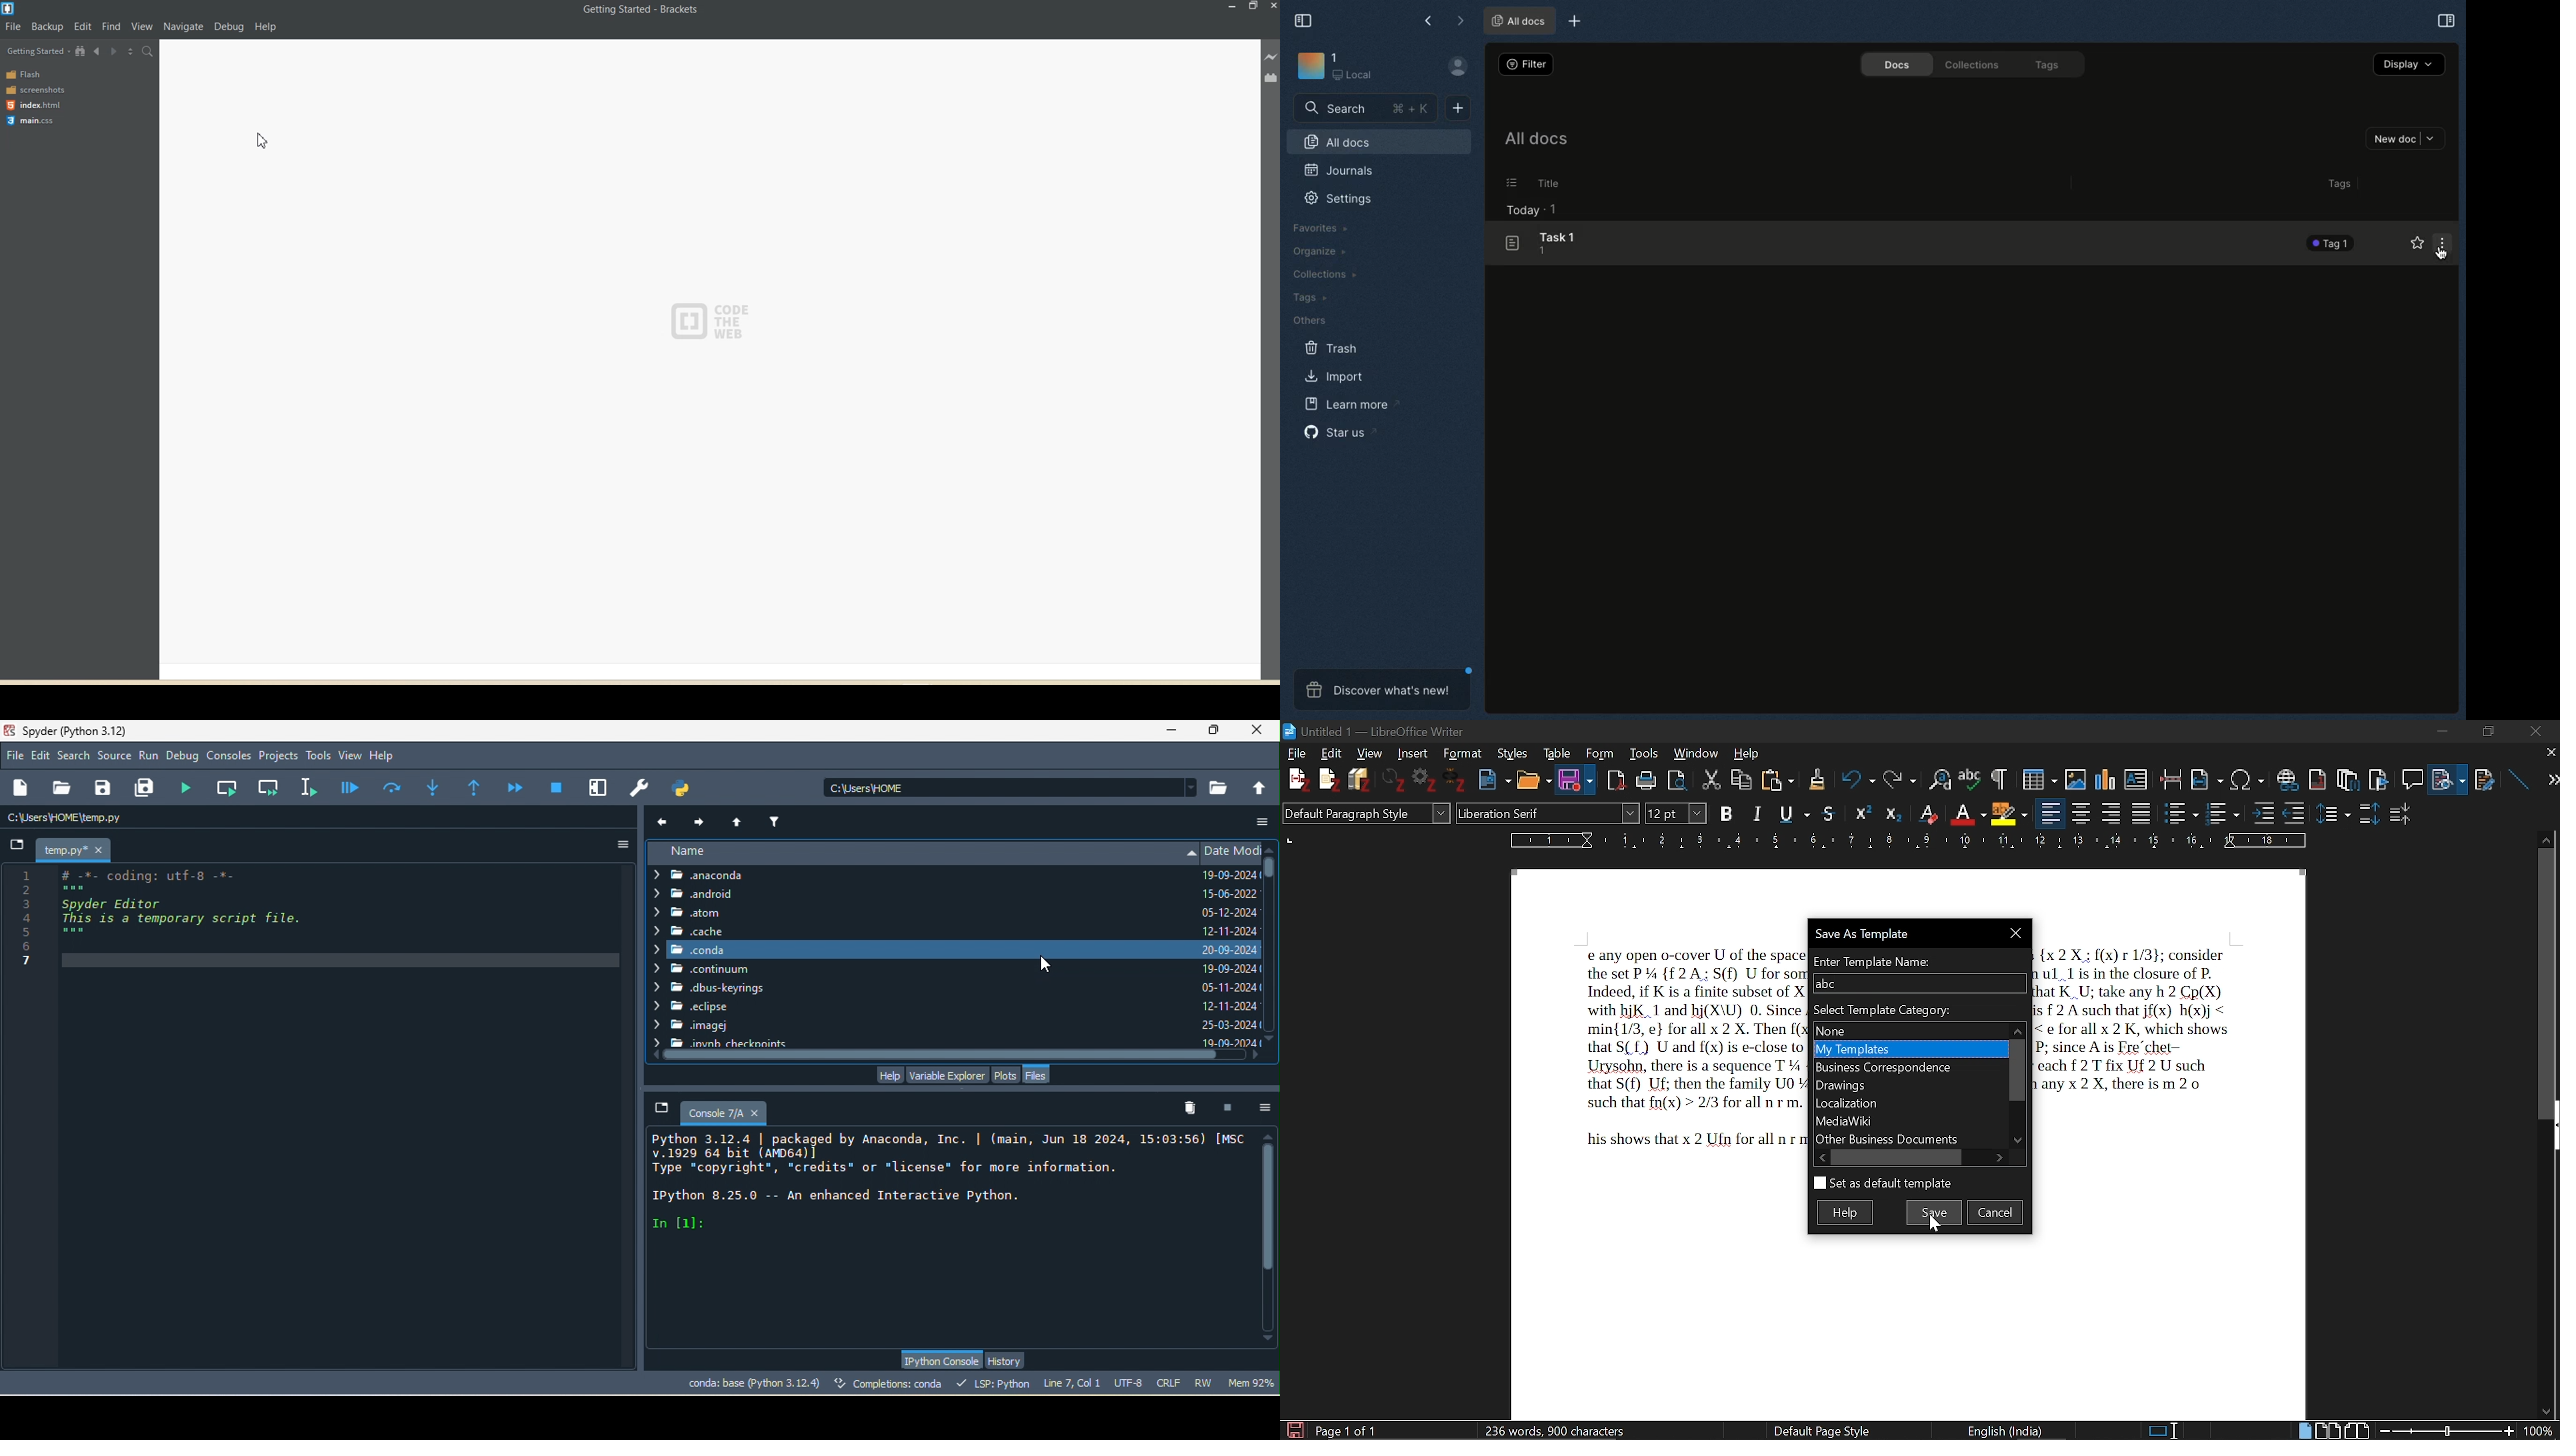  Describe the element at coordinates (1556, 1427) in the screenshot. I see `236 words, 900 characters` at that location.